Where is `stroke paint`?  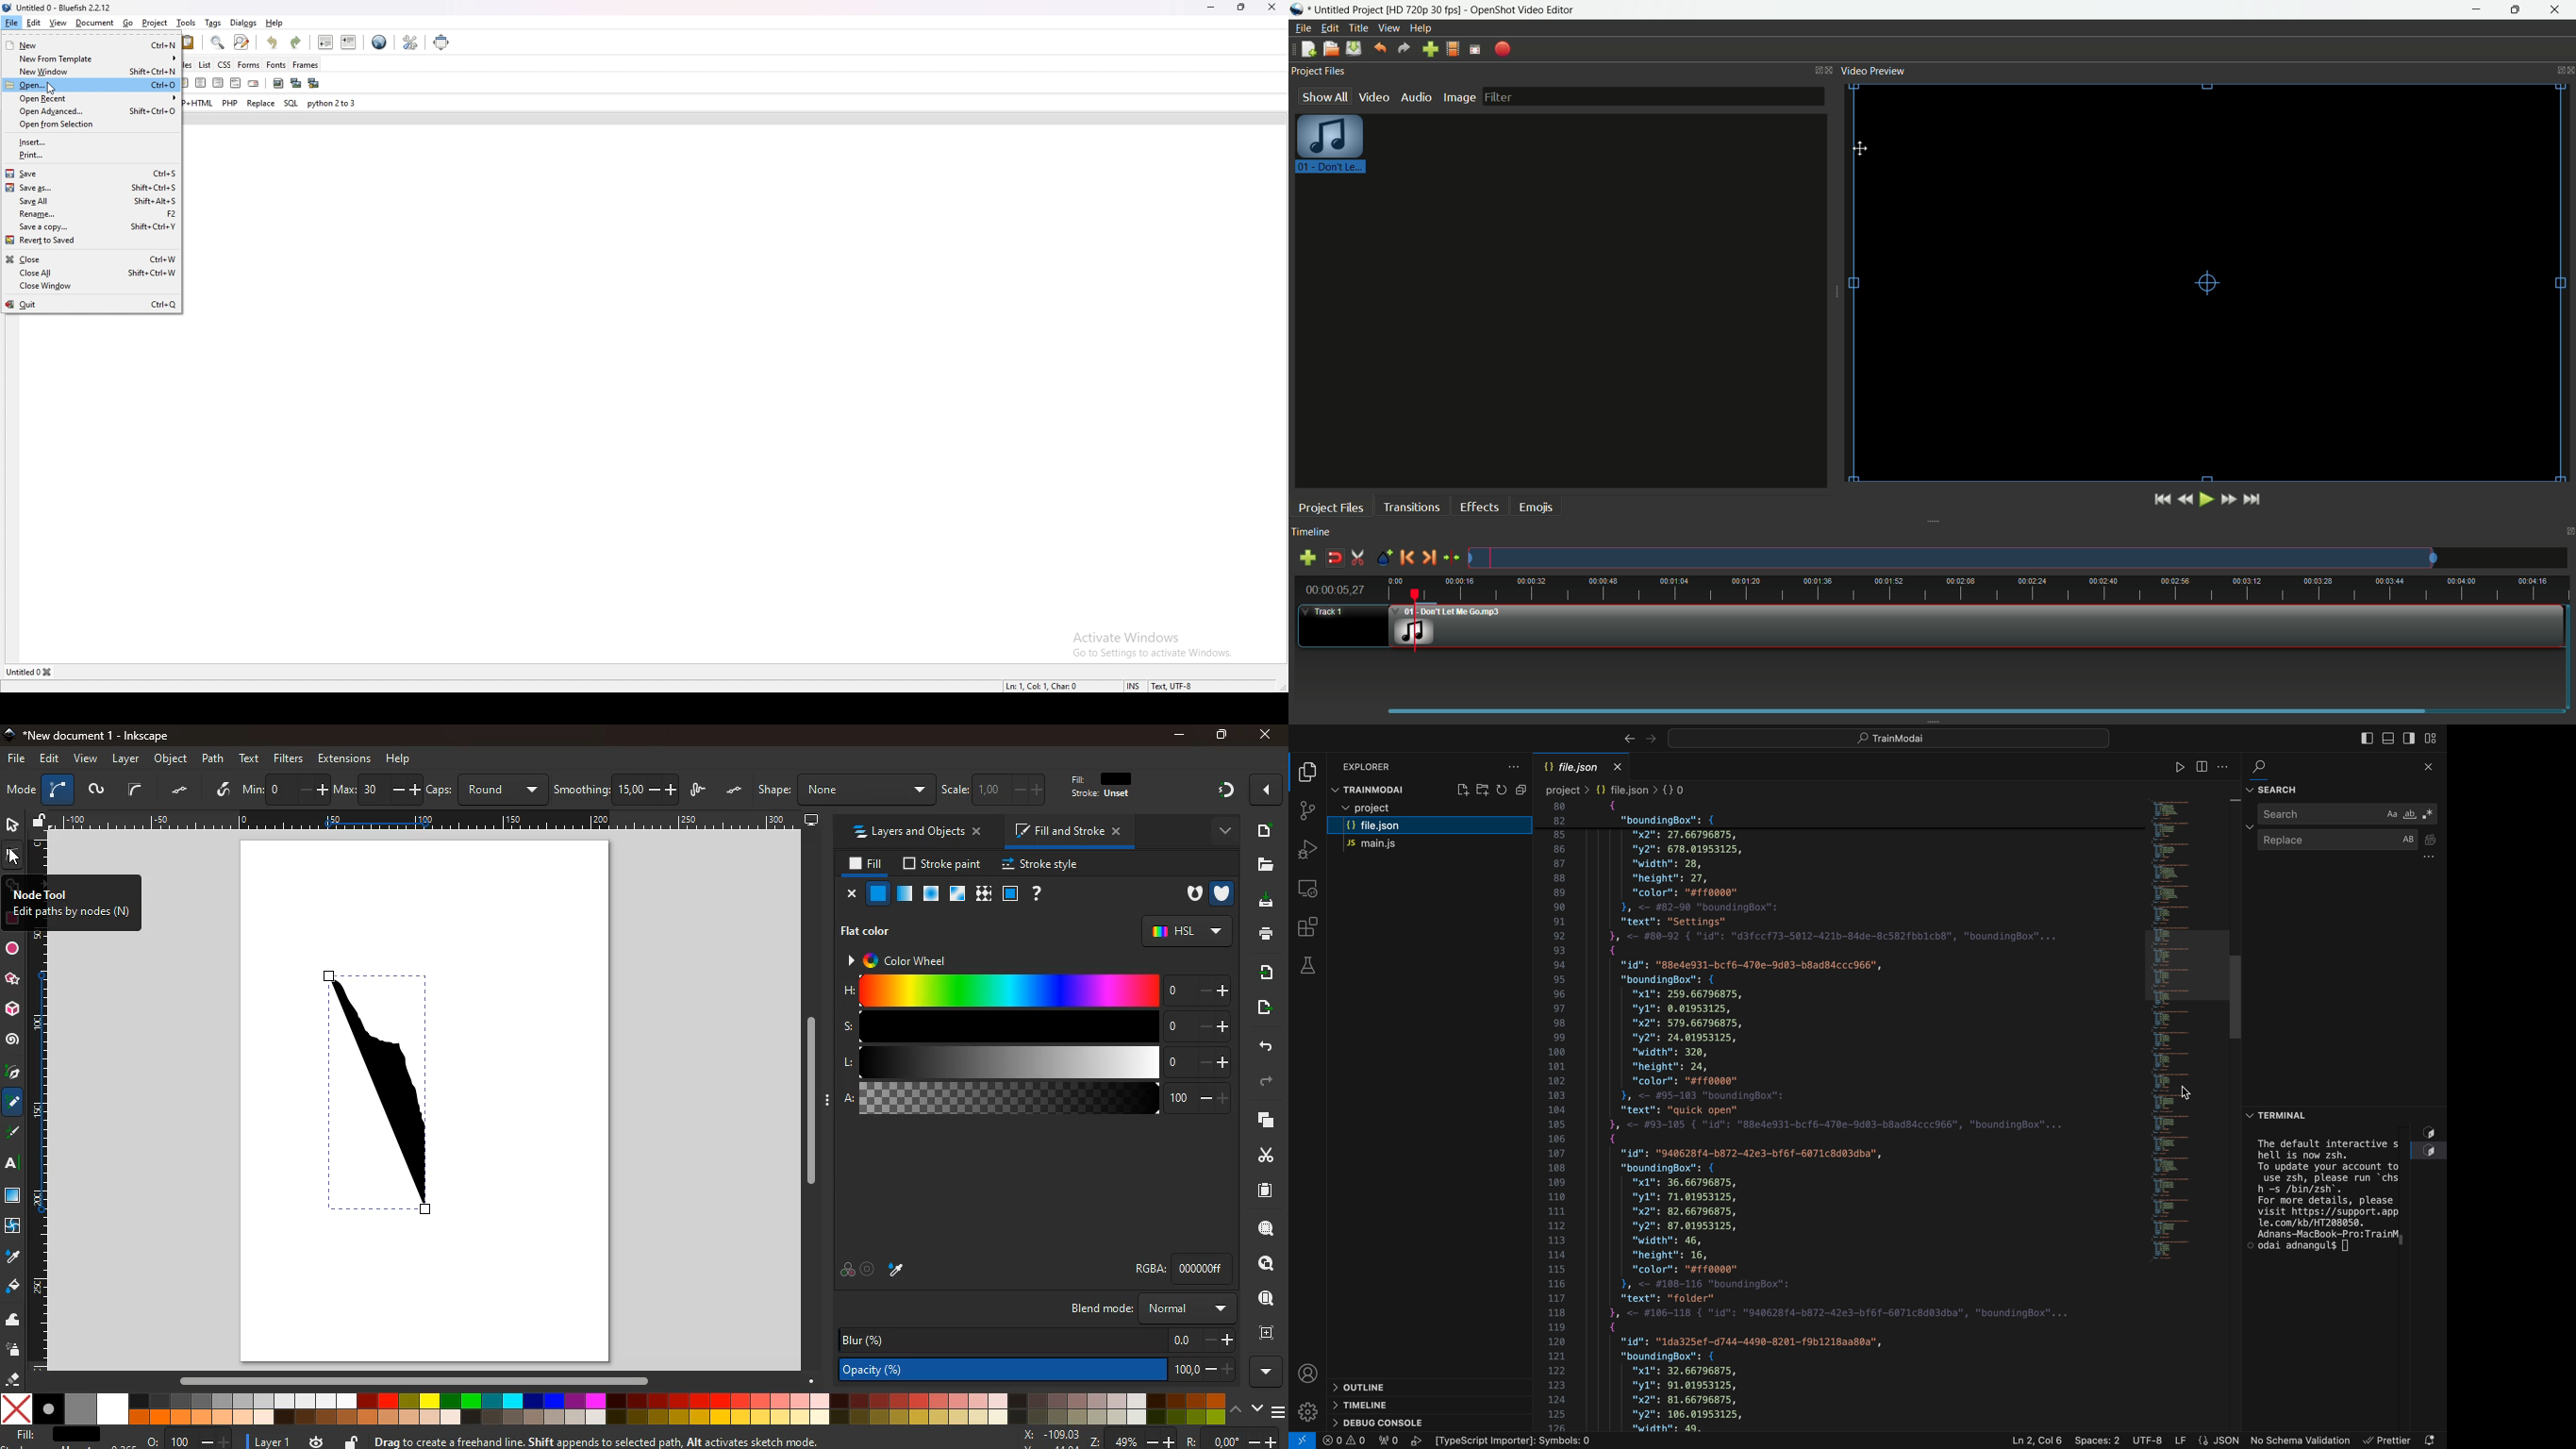 stroke paint is located at coordinates (944, 863).